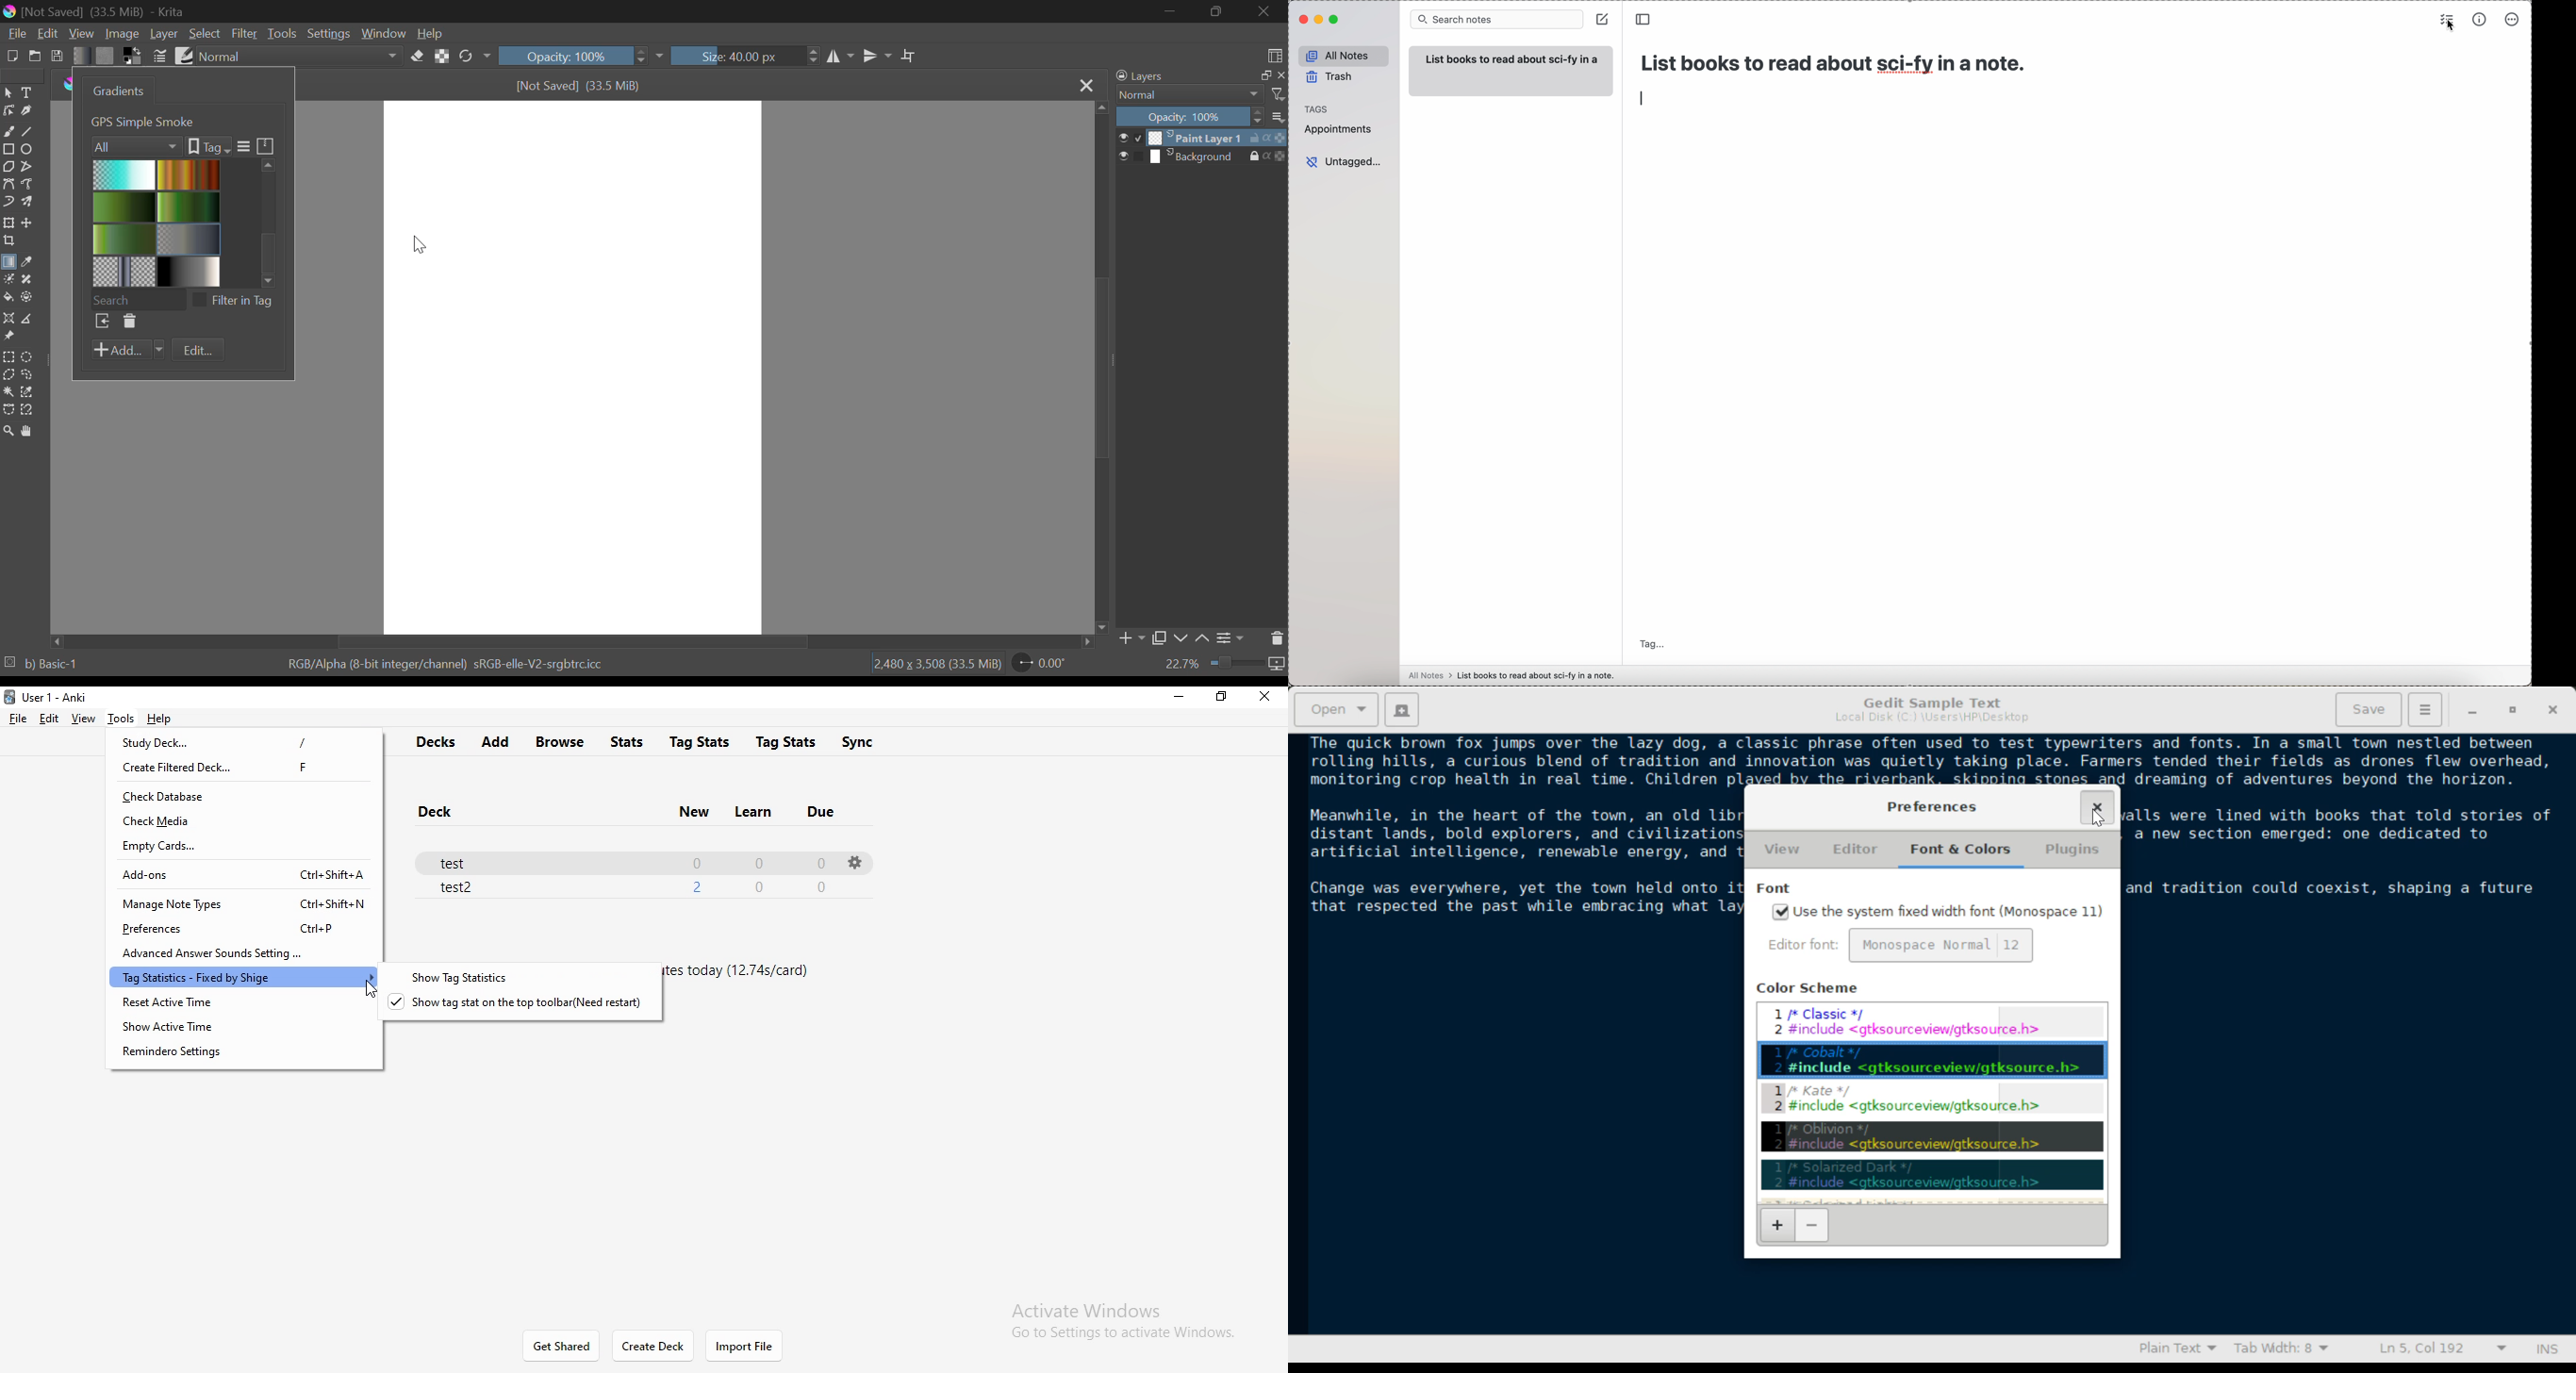 The width and height of the screenshot is (2576, 1400). Describe the element at coordinates (1273, 53) in the screenshot. I see `Choose Workspace` at that location.